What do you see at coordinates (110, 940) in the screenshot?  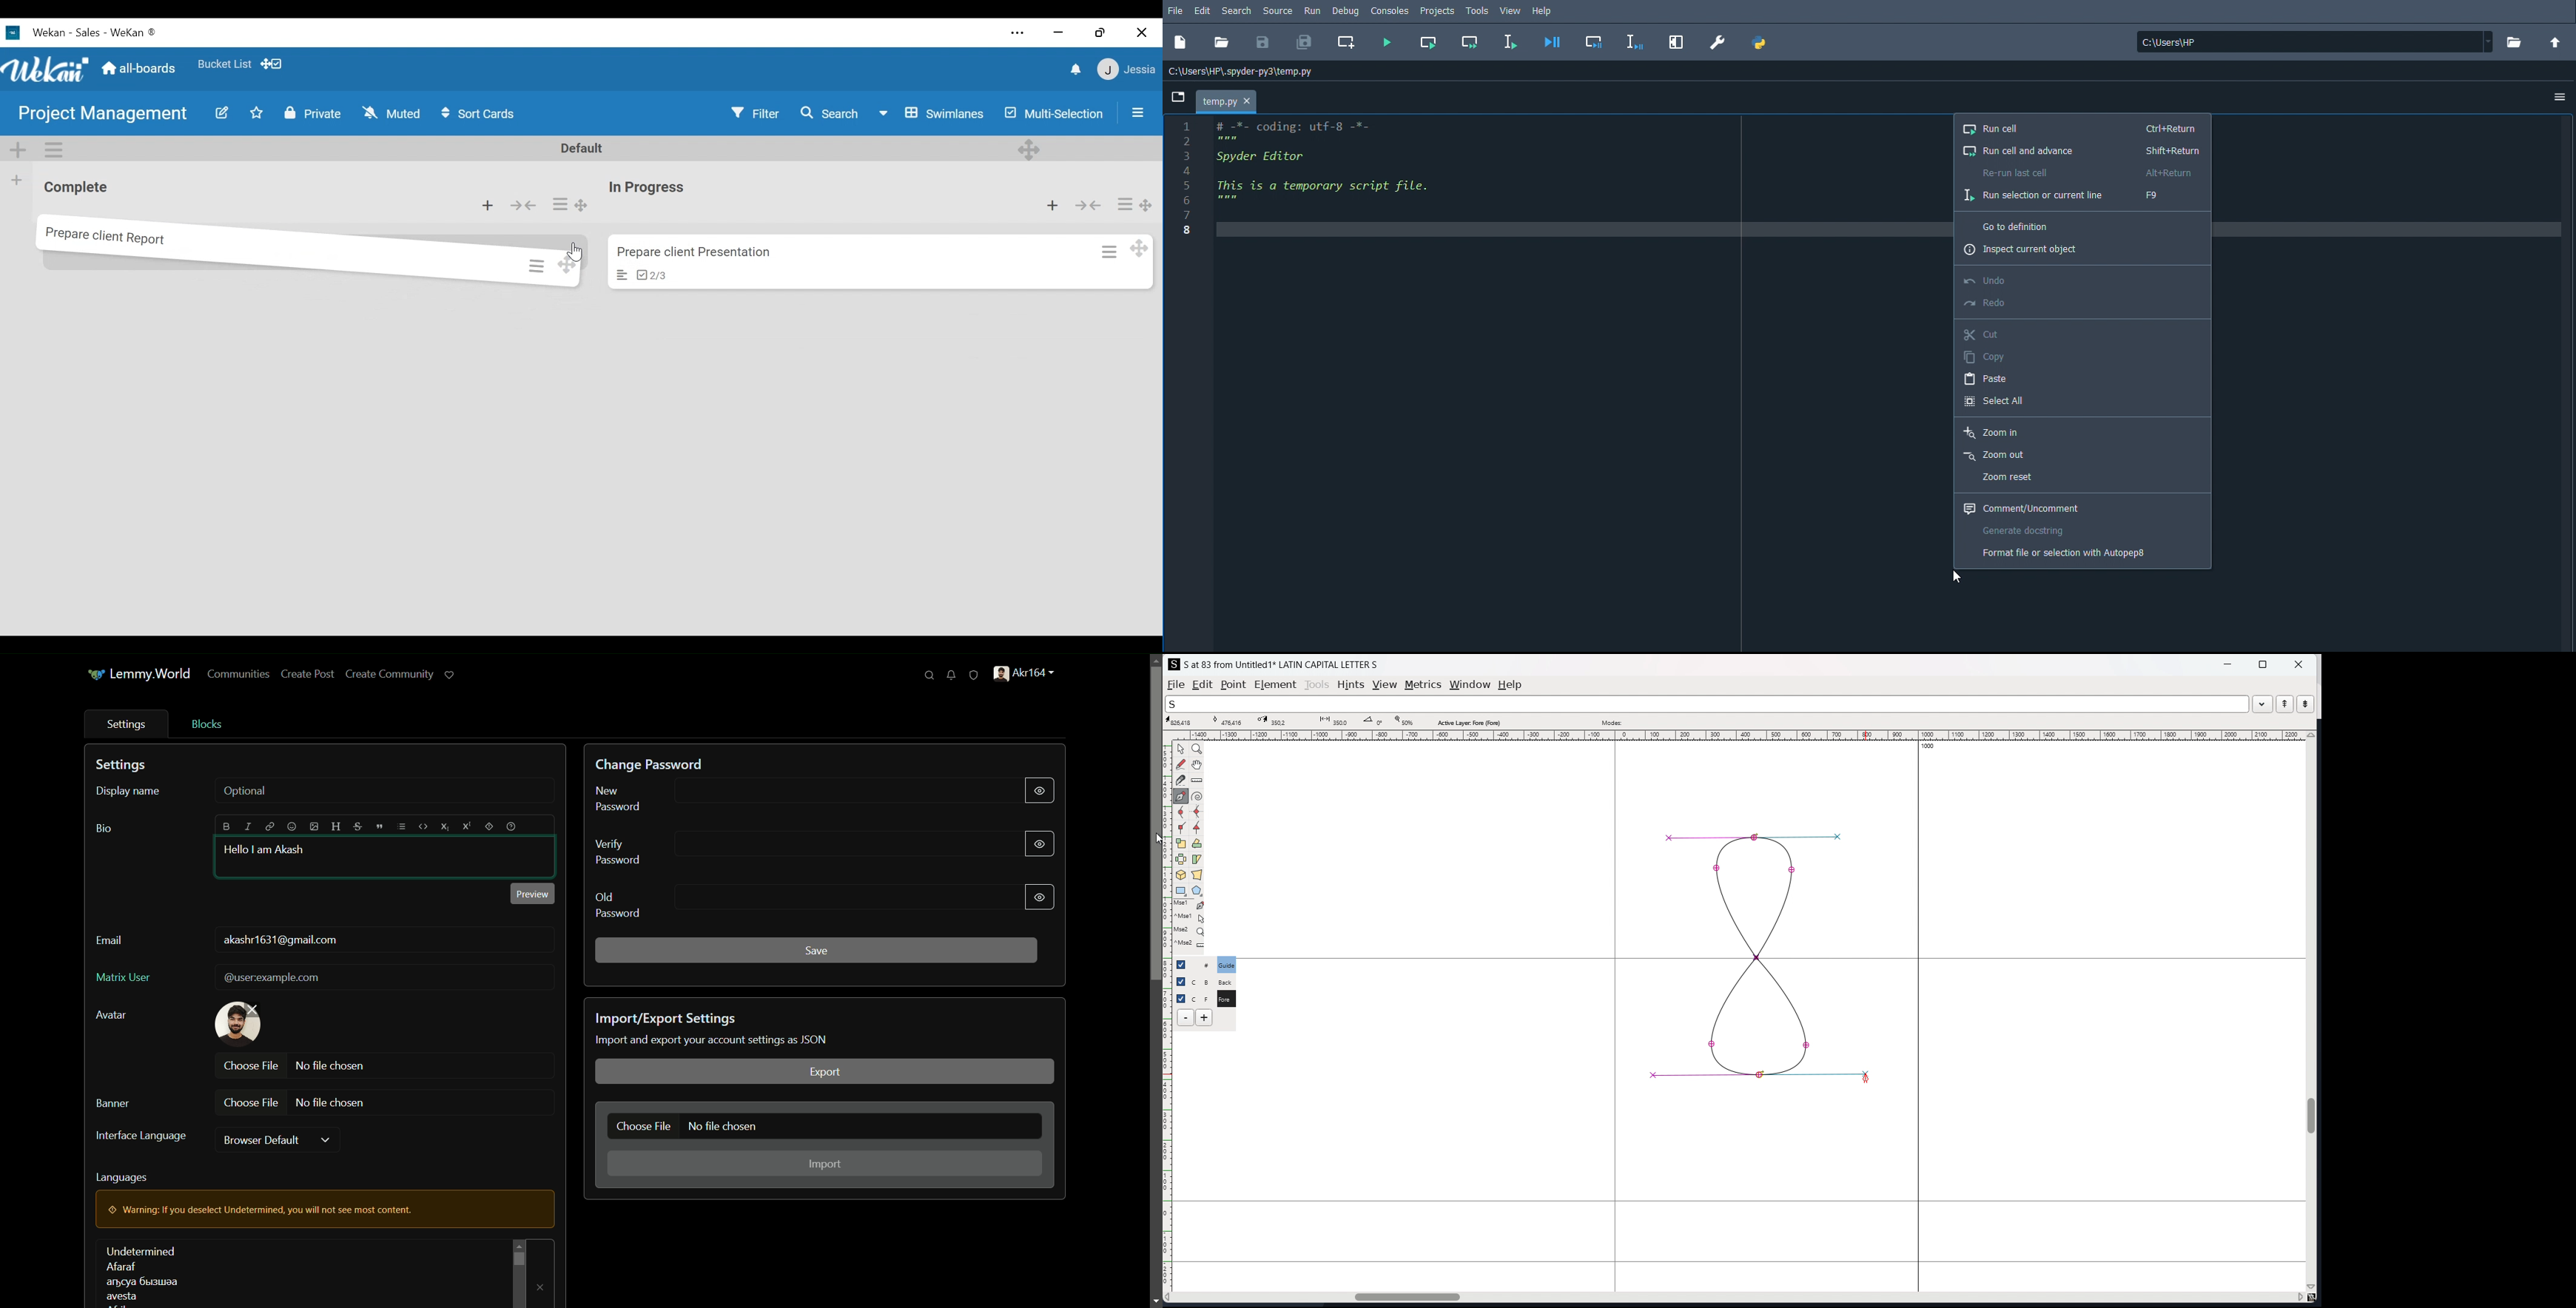 I see `email` at bounding box center [110, 940].